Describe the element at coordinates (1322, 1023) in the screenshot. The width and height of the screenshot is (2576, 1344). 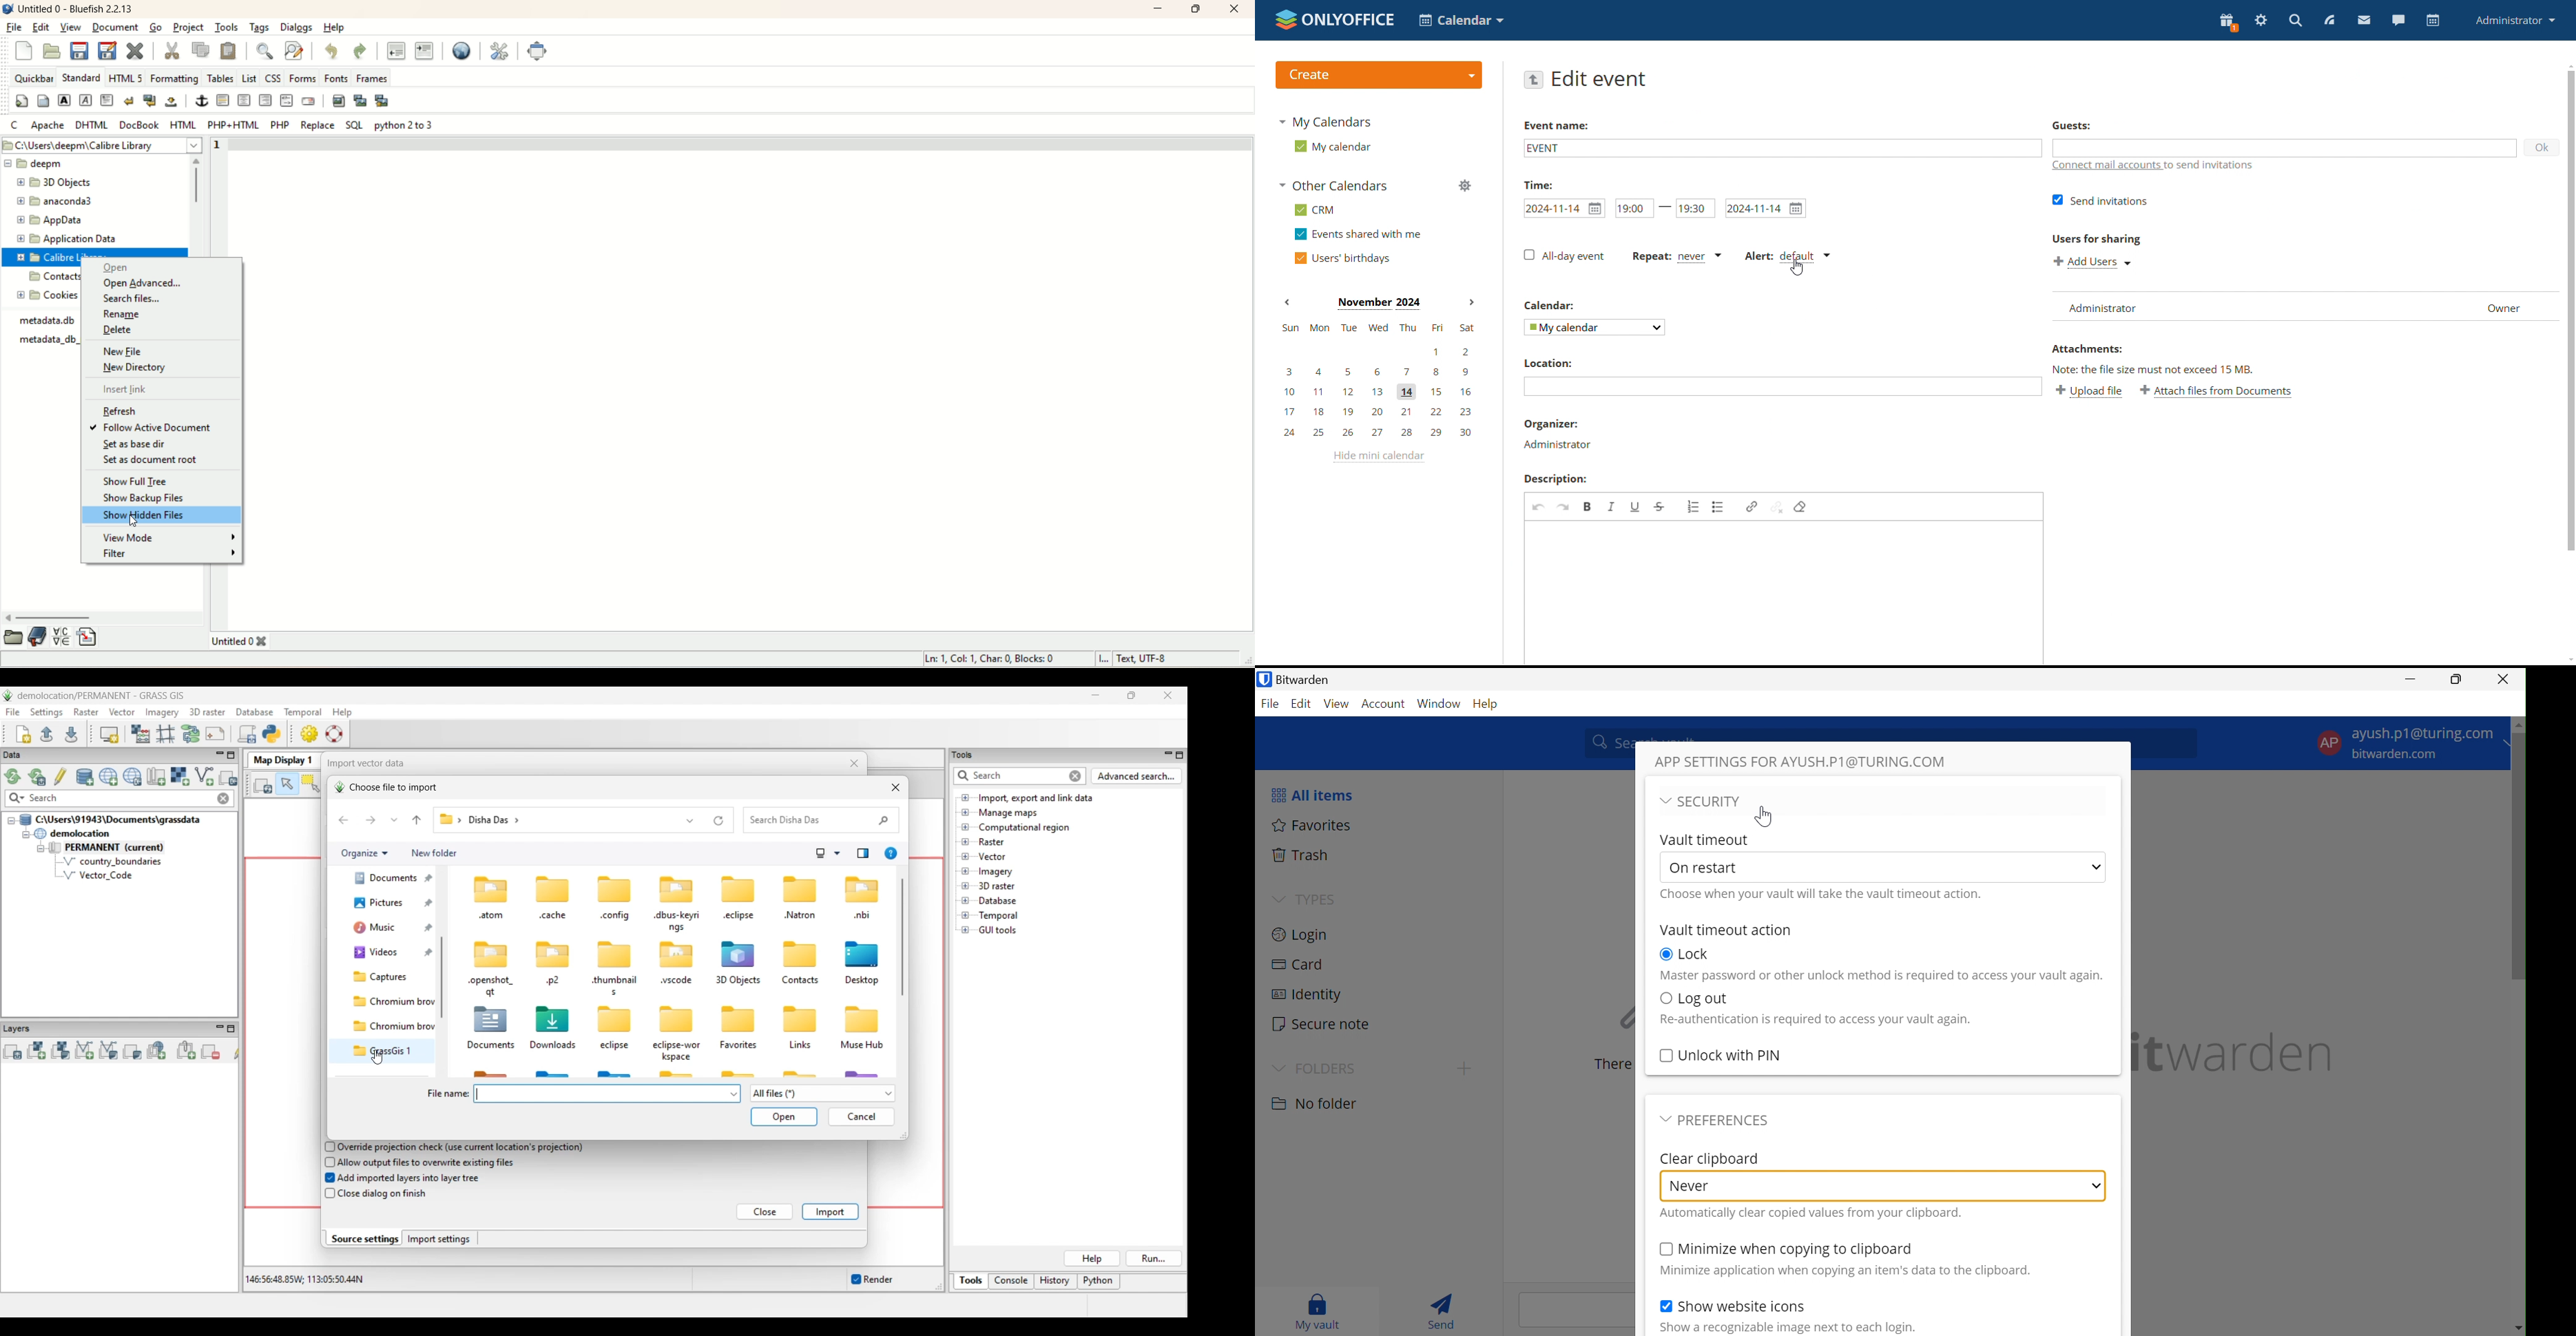
I see `Secure note` at that location.